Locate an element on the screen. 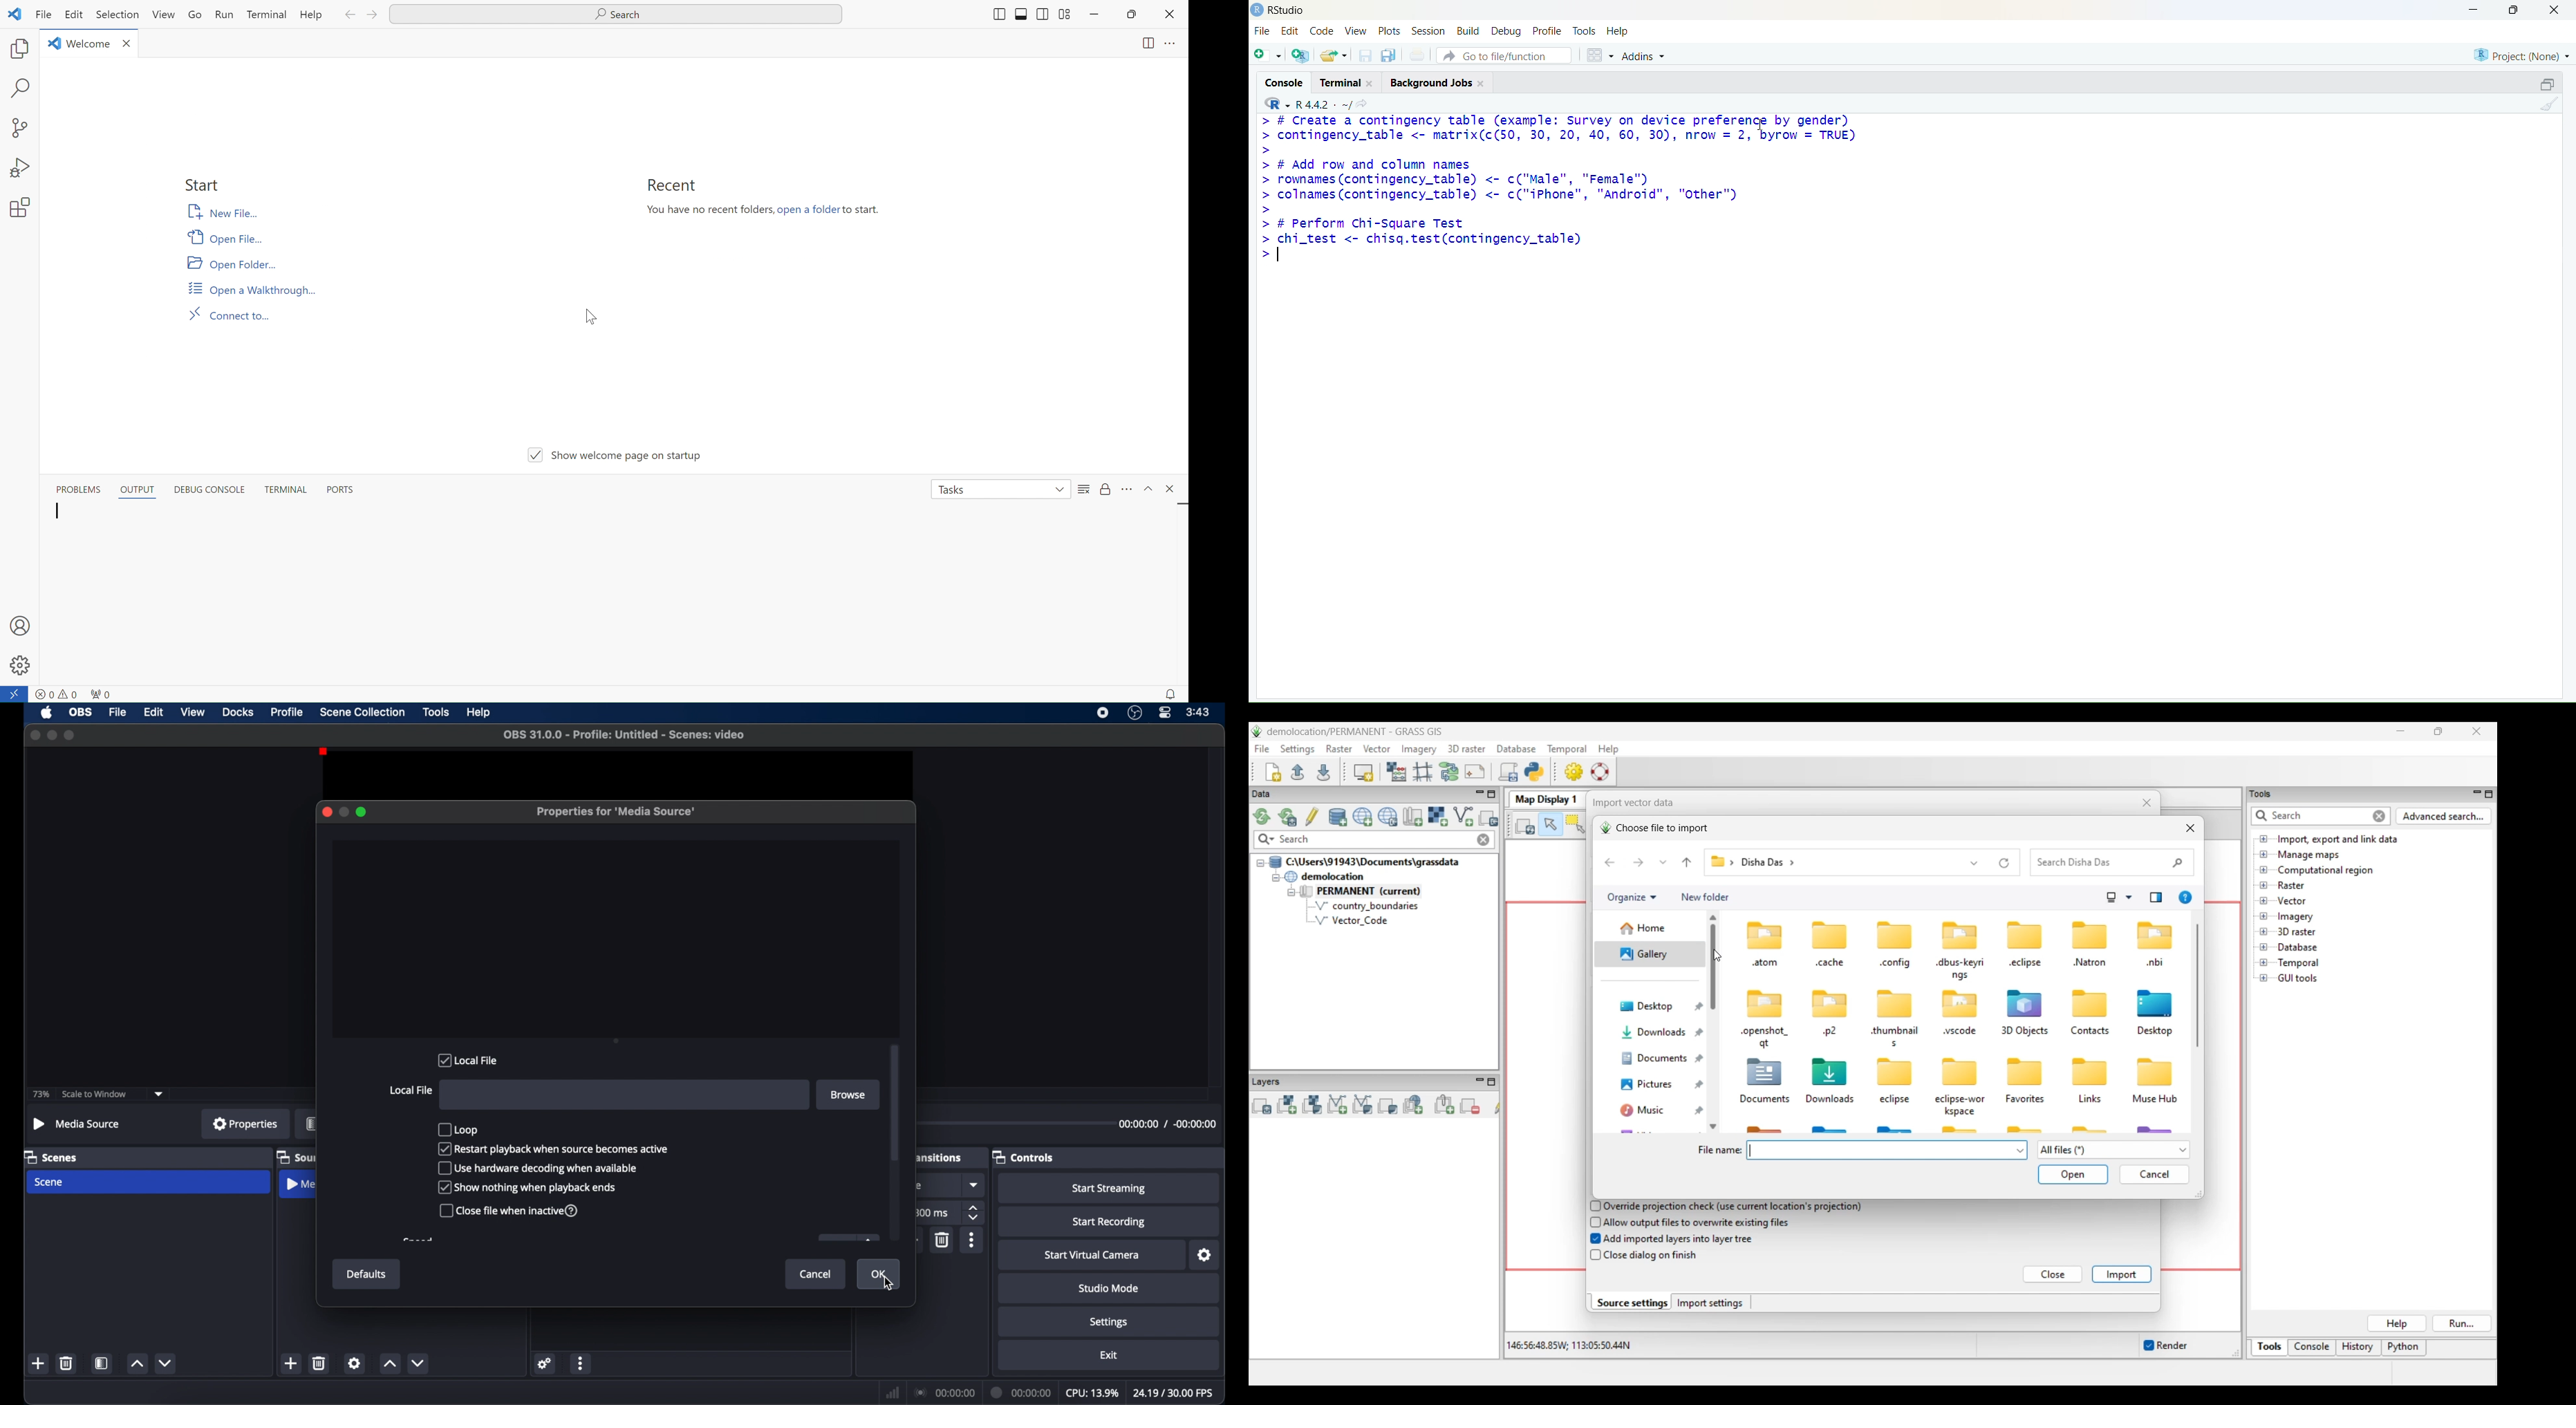 This screenshot has width=2576, height=1428. project (none) is located at coordinates (2521, 56).